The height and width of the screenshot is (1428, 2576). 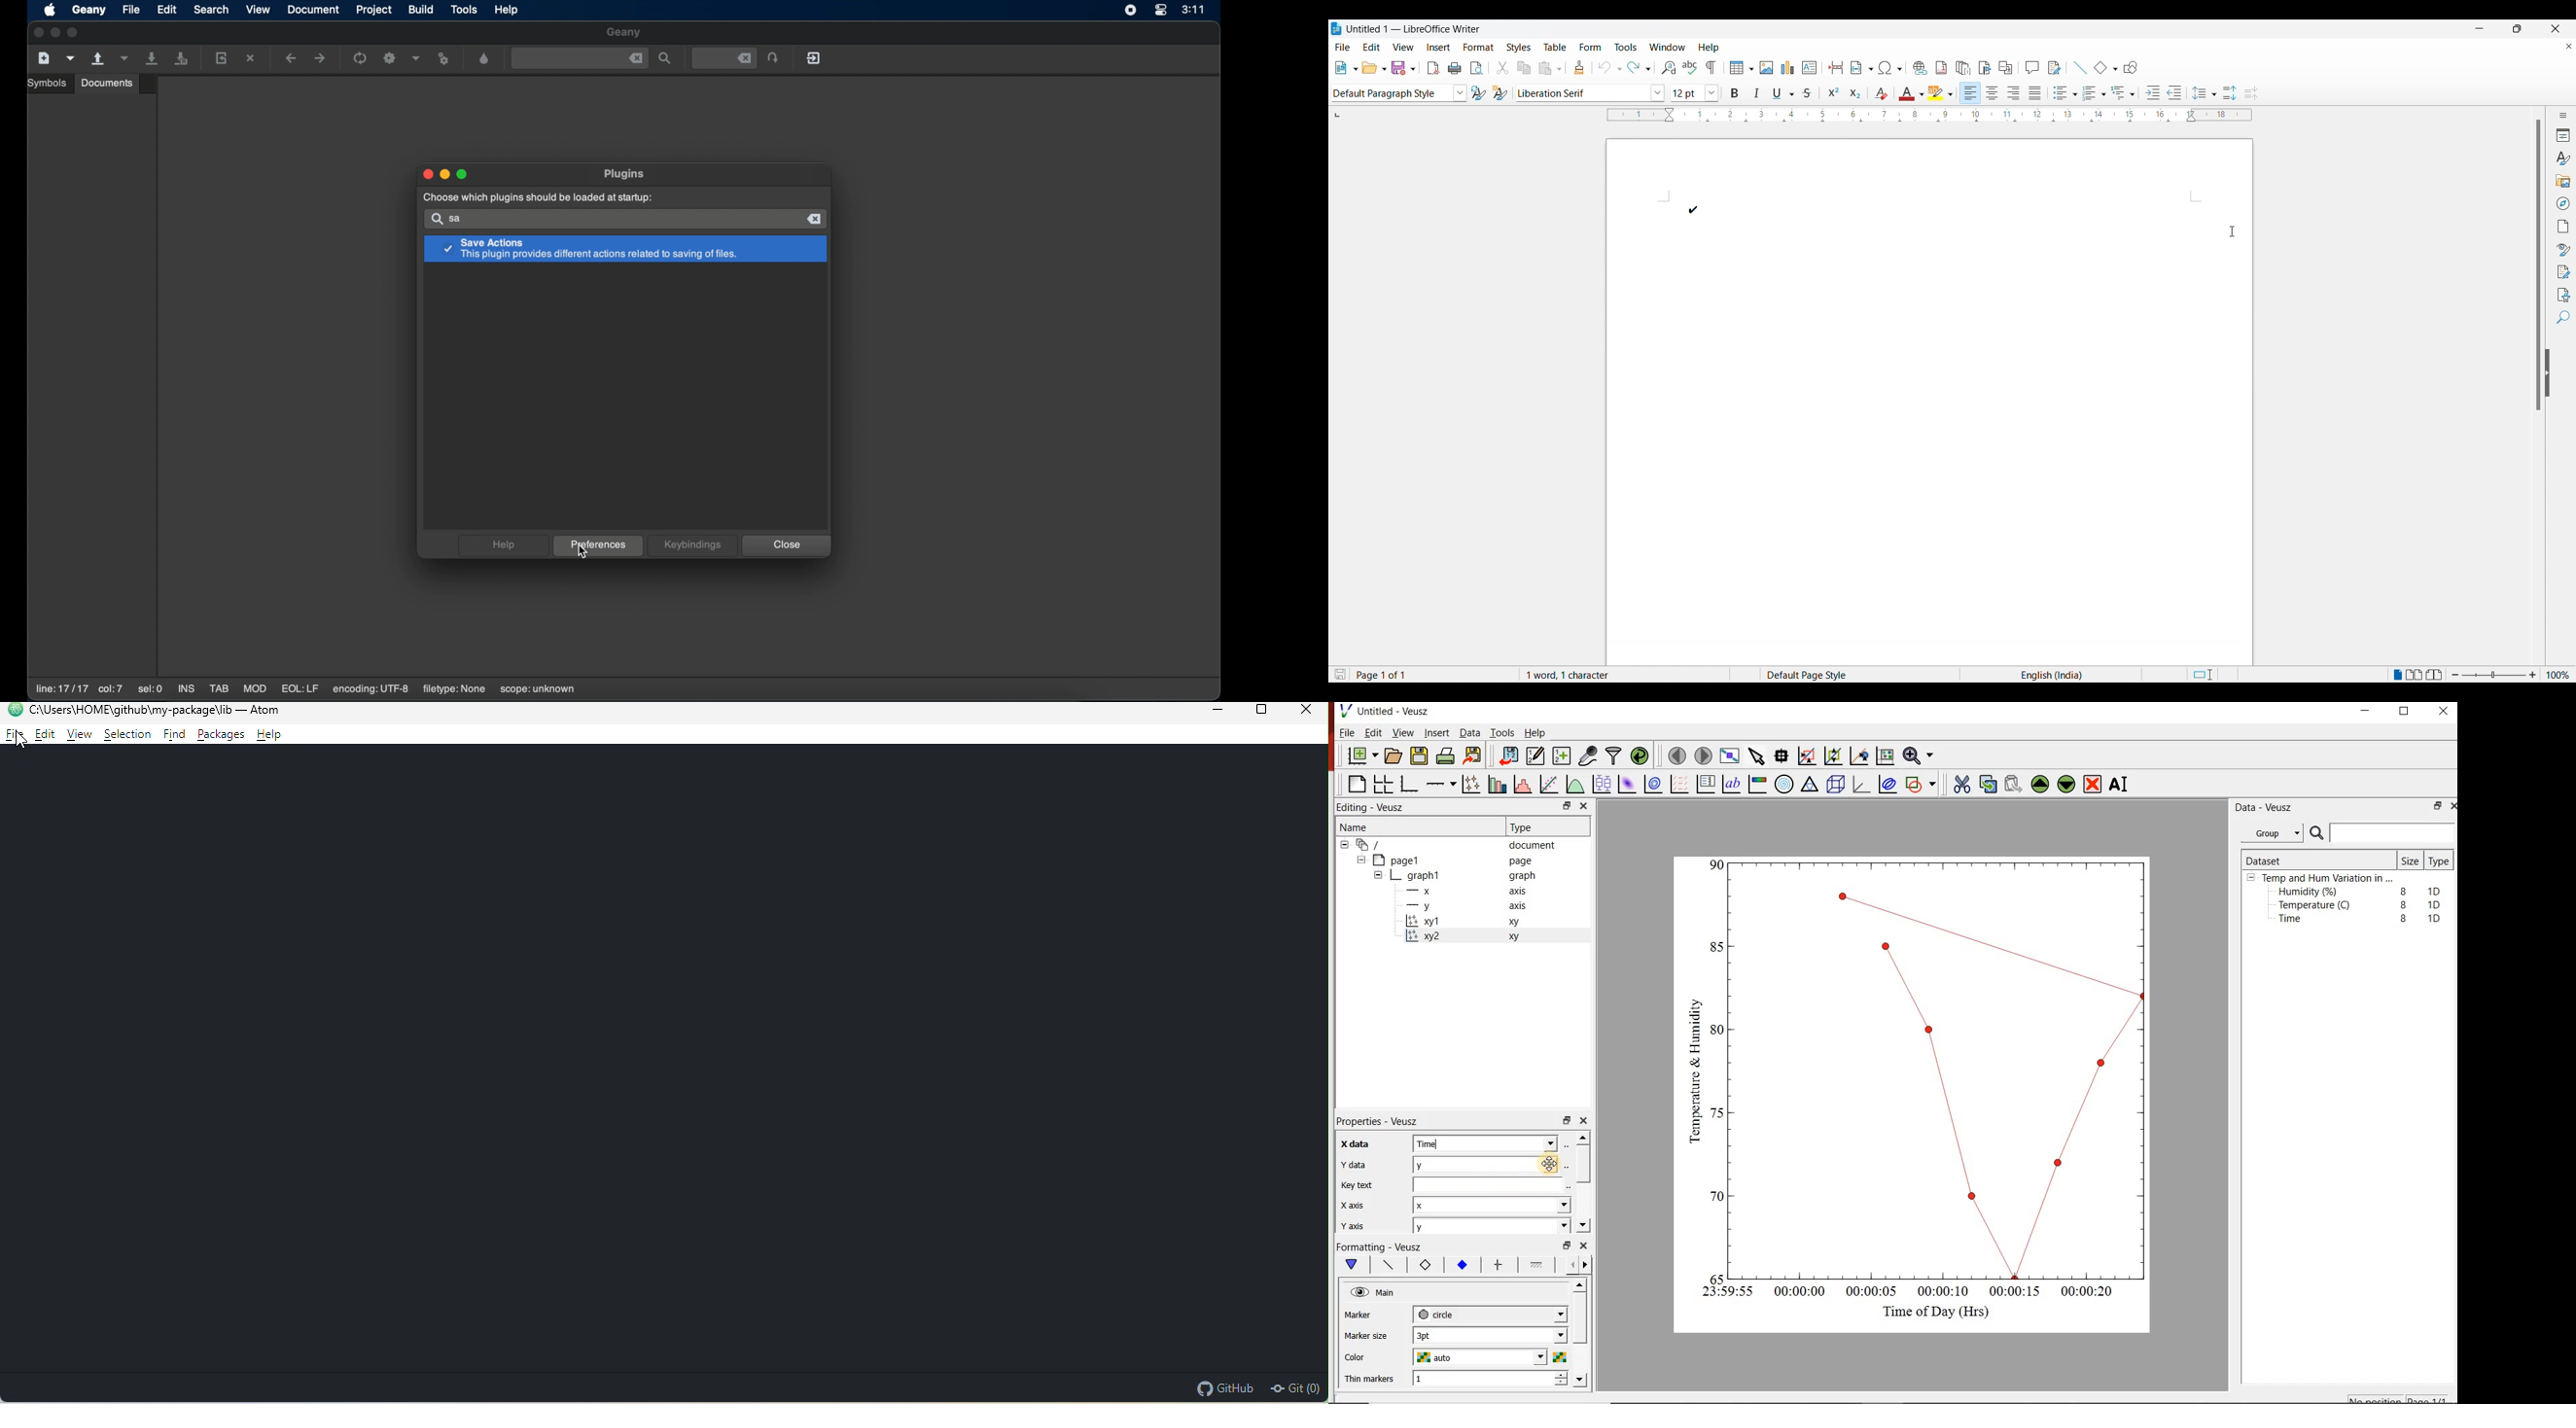 What do you see at coordinates (2562, 202) in the screenshot?
I see `Navigator` at bounding box center [2562, 202].